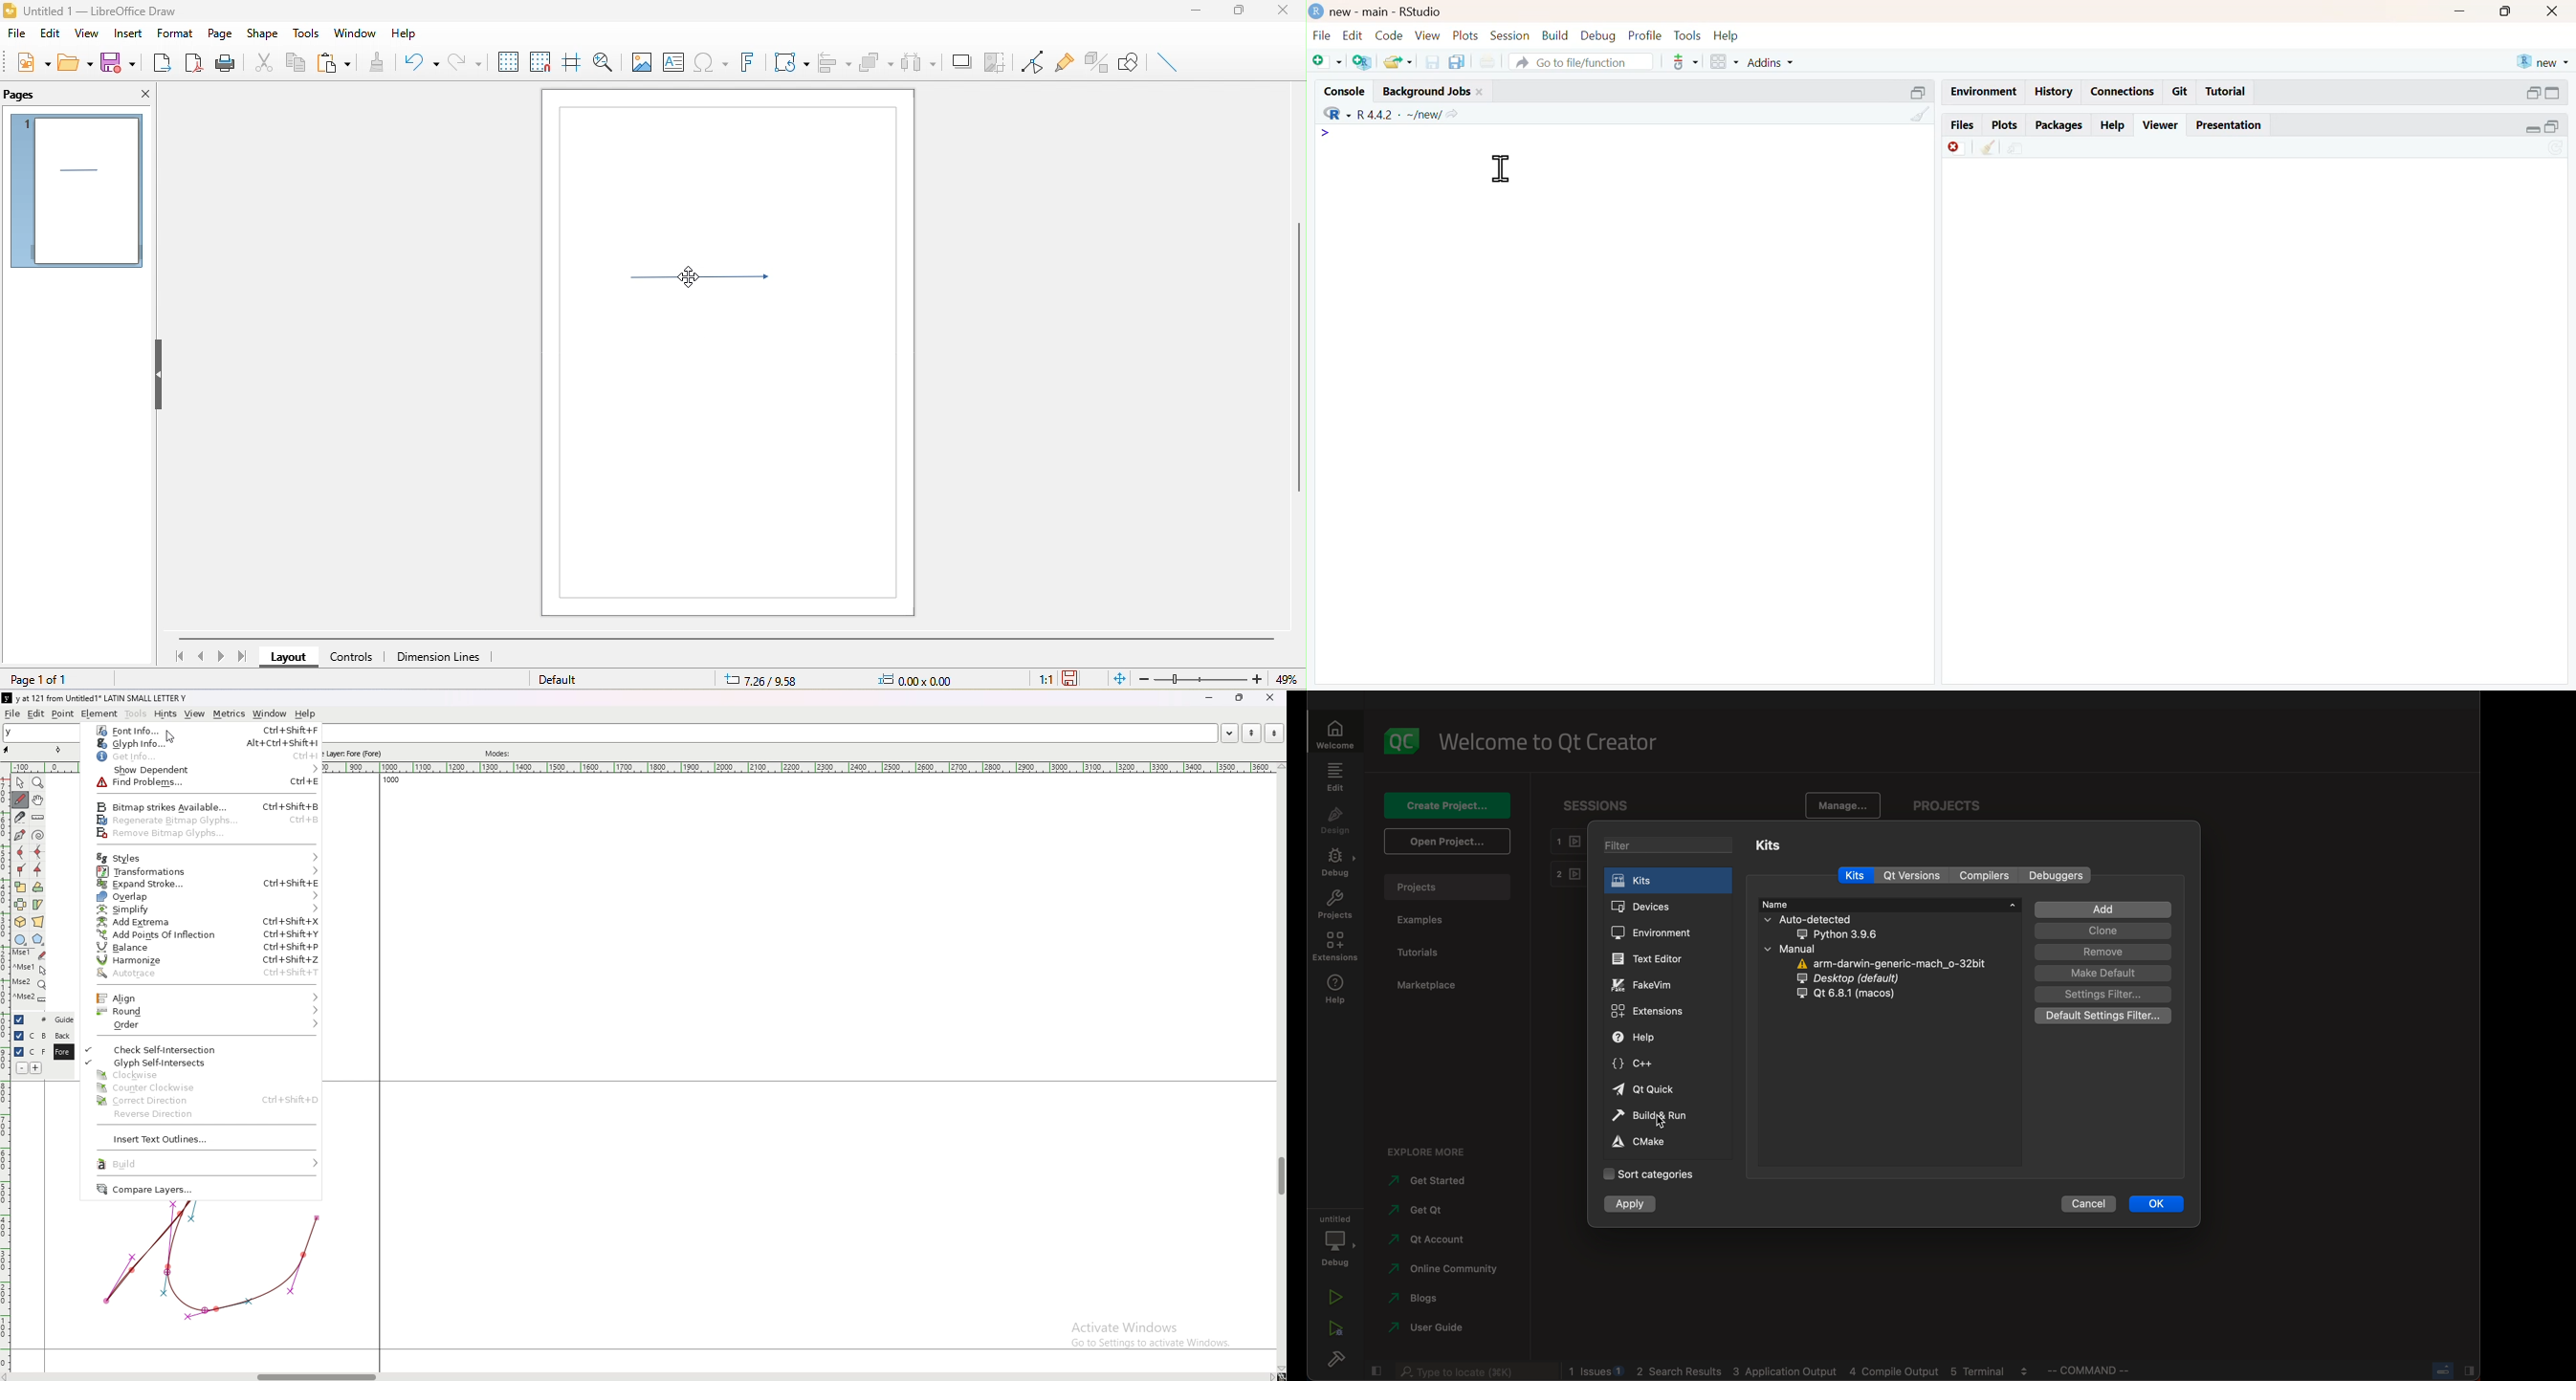 This screenshot has height=1400, width=2576. What do you see at coordinates (1583, 61) in the screenshot?
I see `go to file/function` at bounding box center [1583, 61].